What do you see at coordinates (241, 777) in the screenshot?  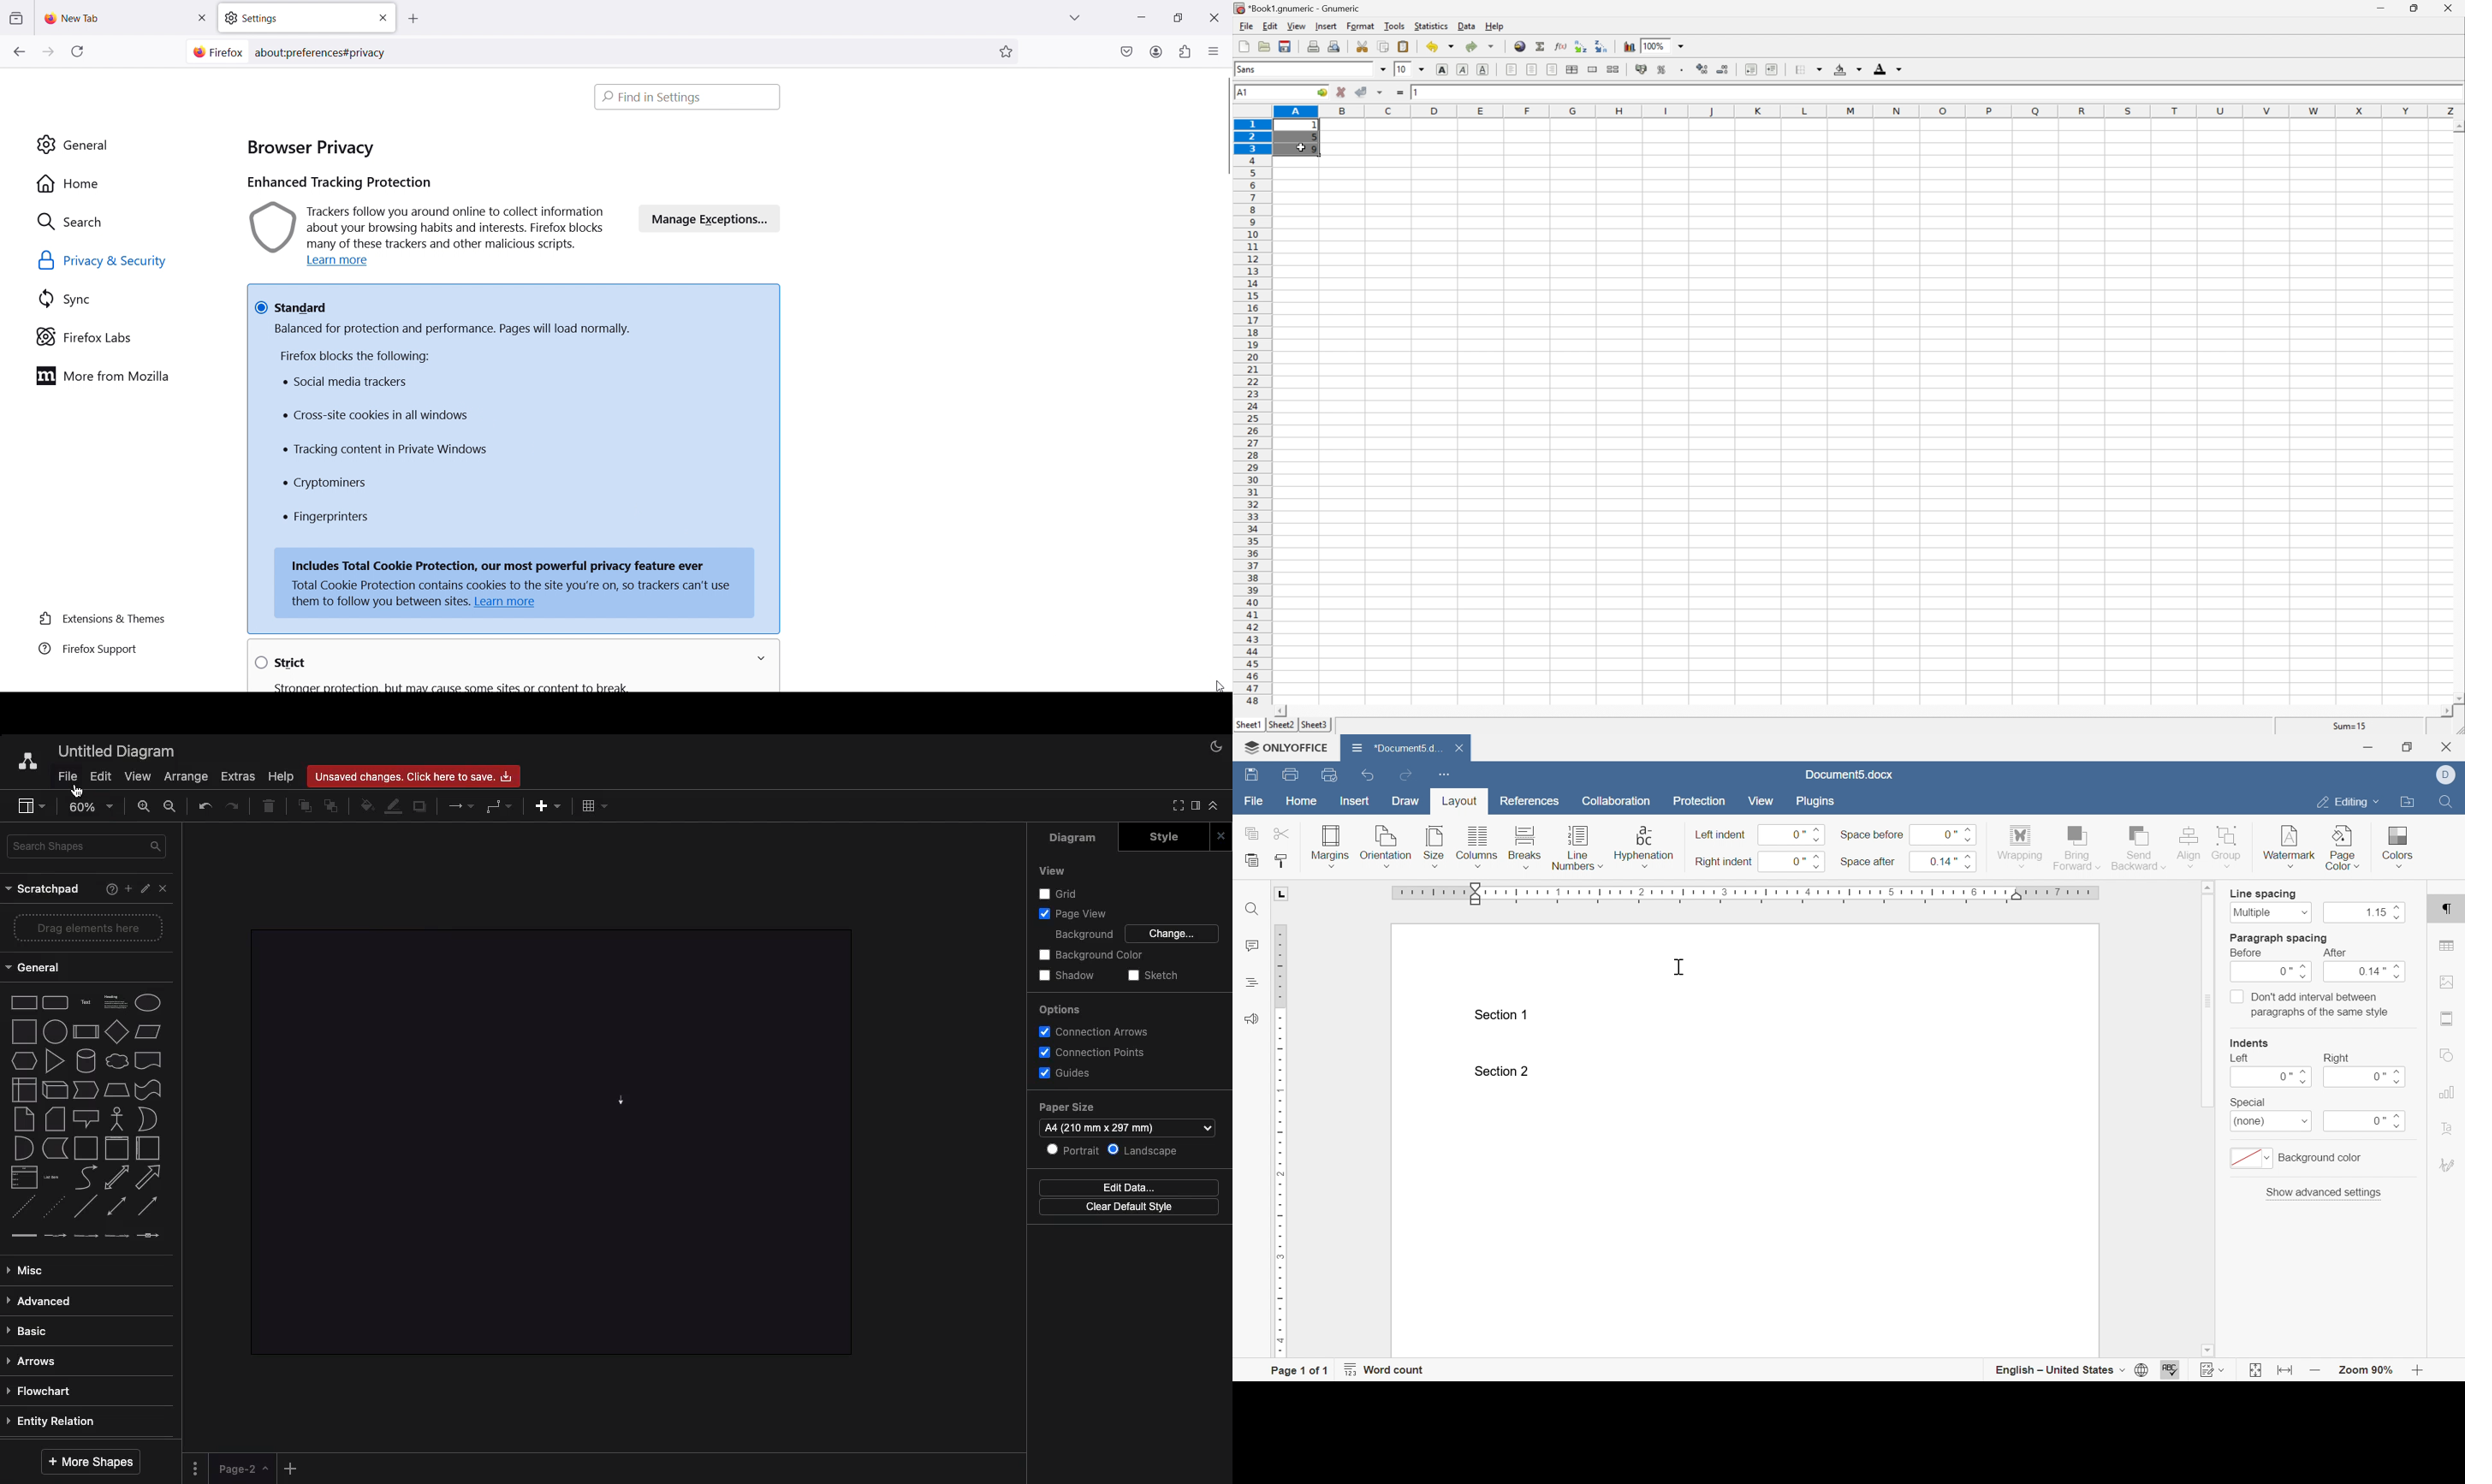 I see `Extras` at bounding box center [241, 777].